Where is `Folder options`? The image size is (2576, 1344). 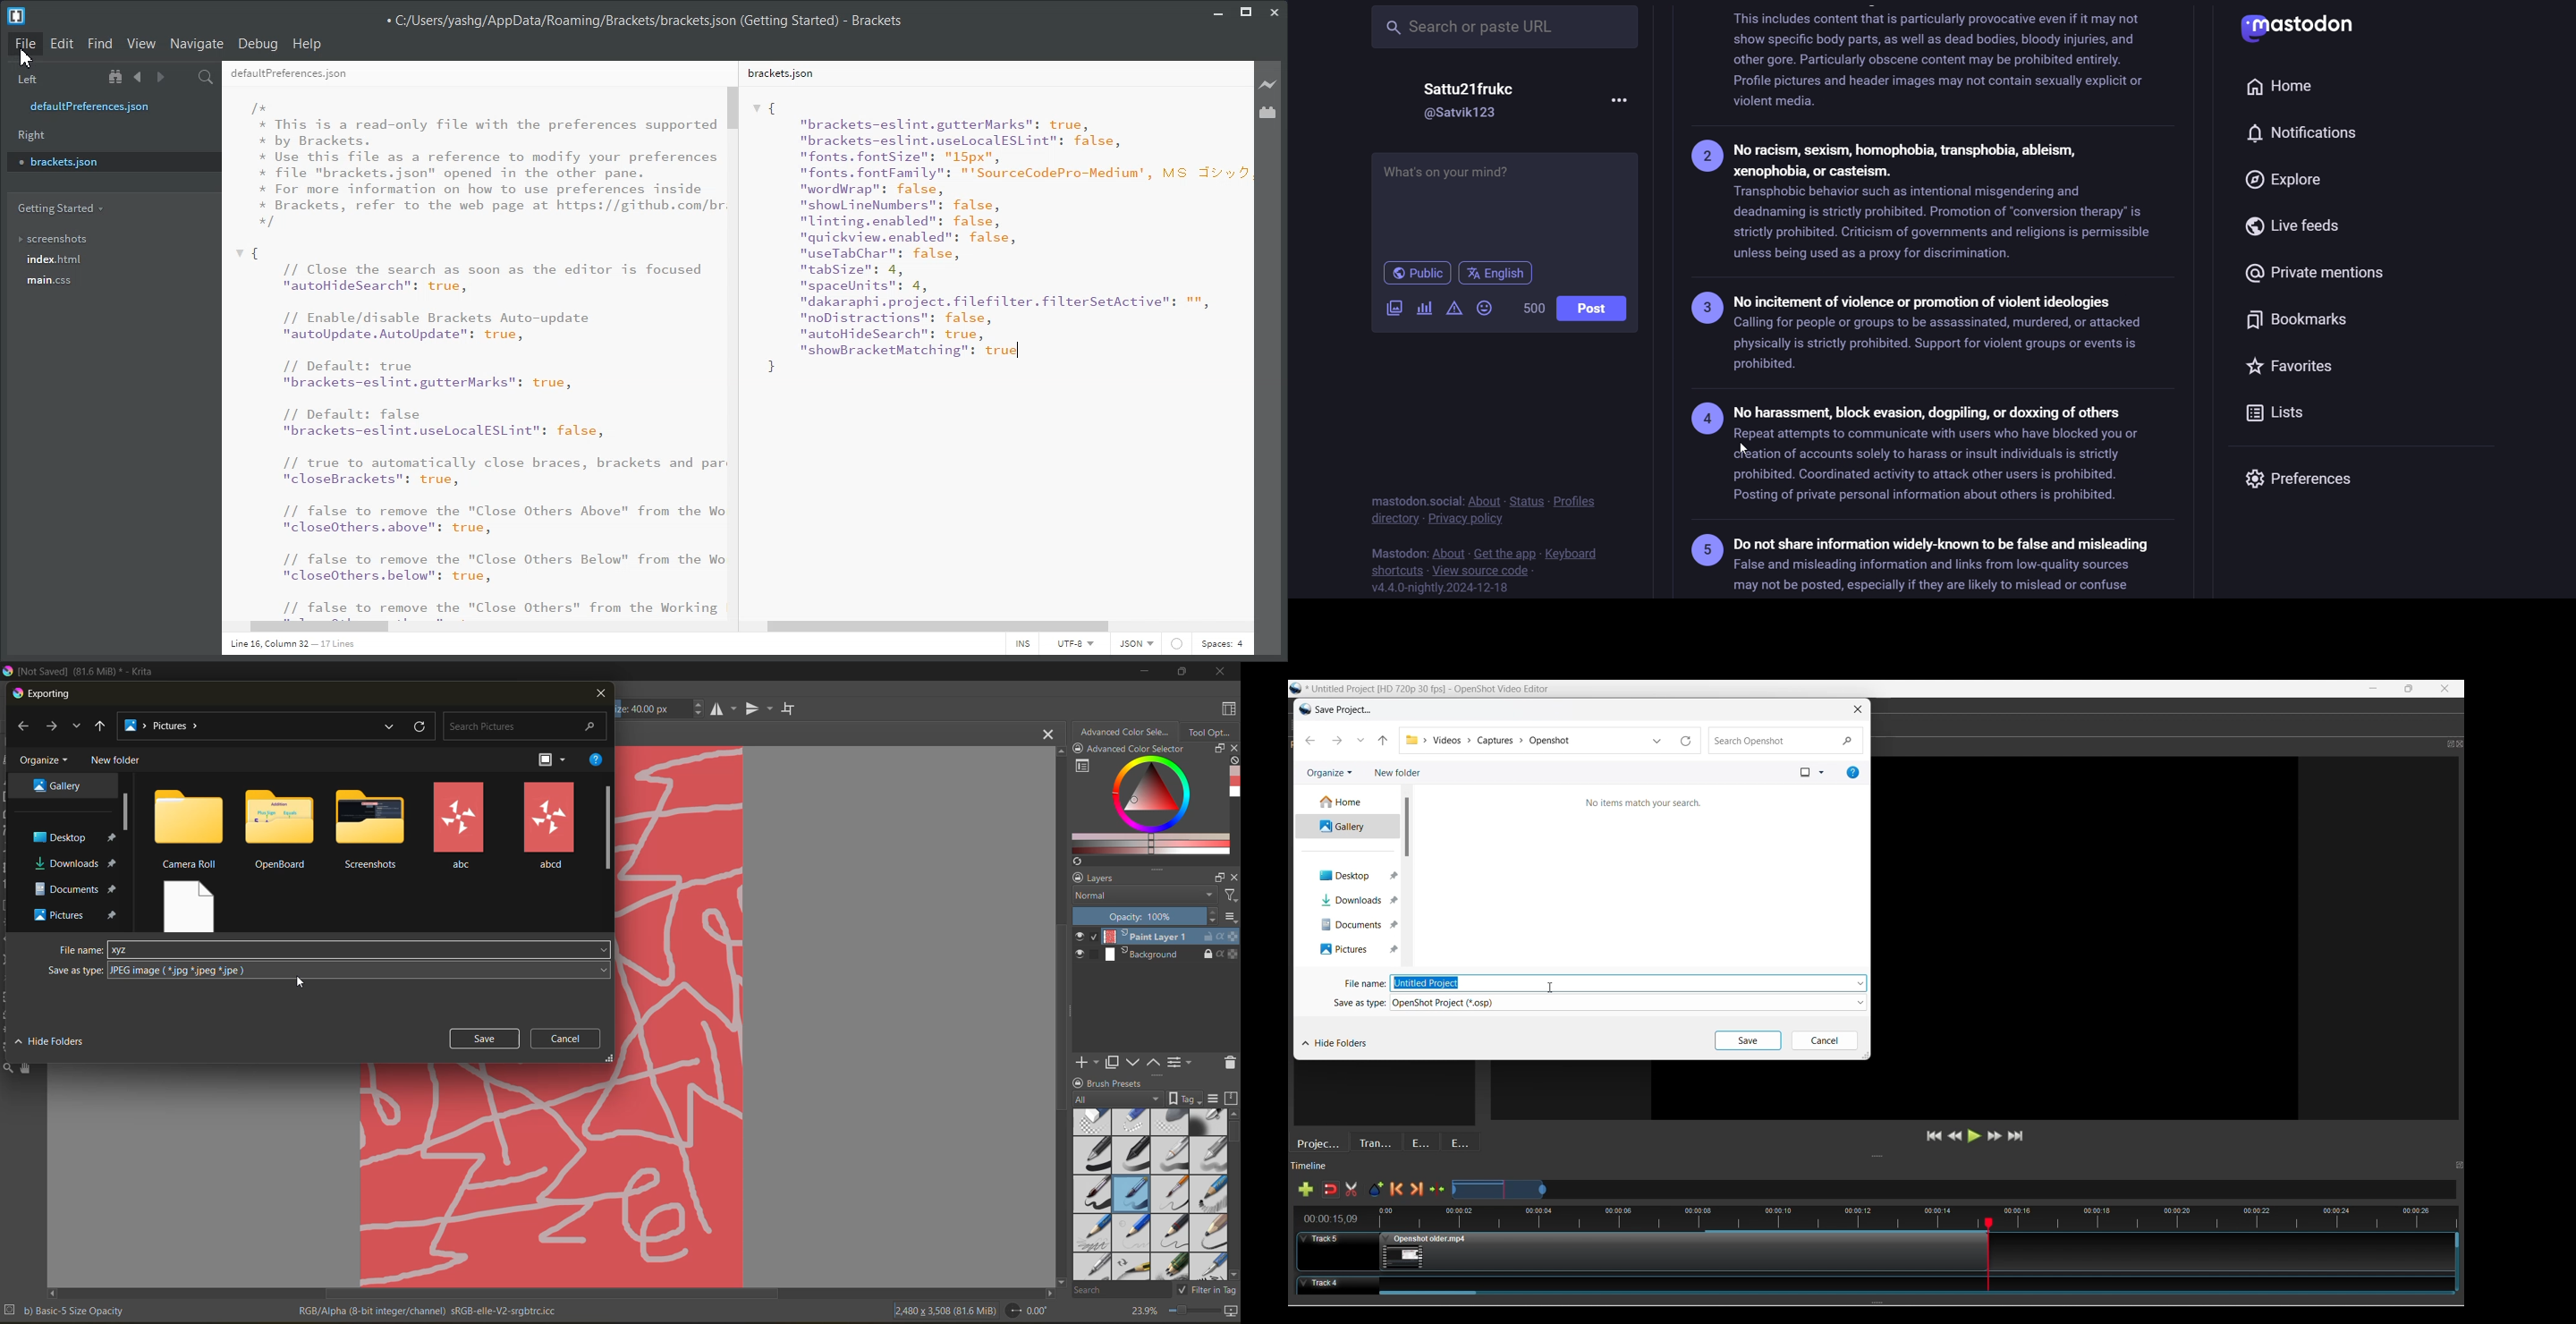
Folder options is located at coordinates (1861, 1003).